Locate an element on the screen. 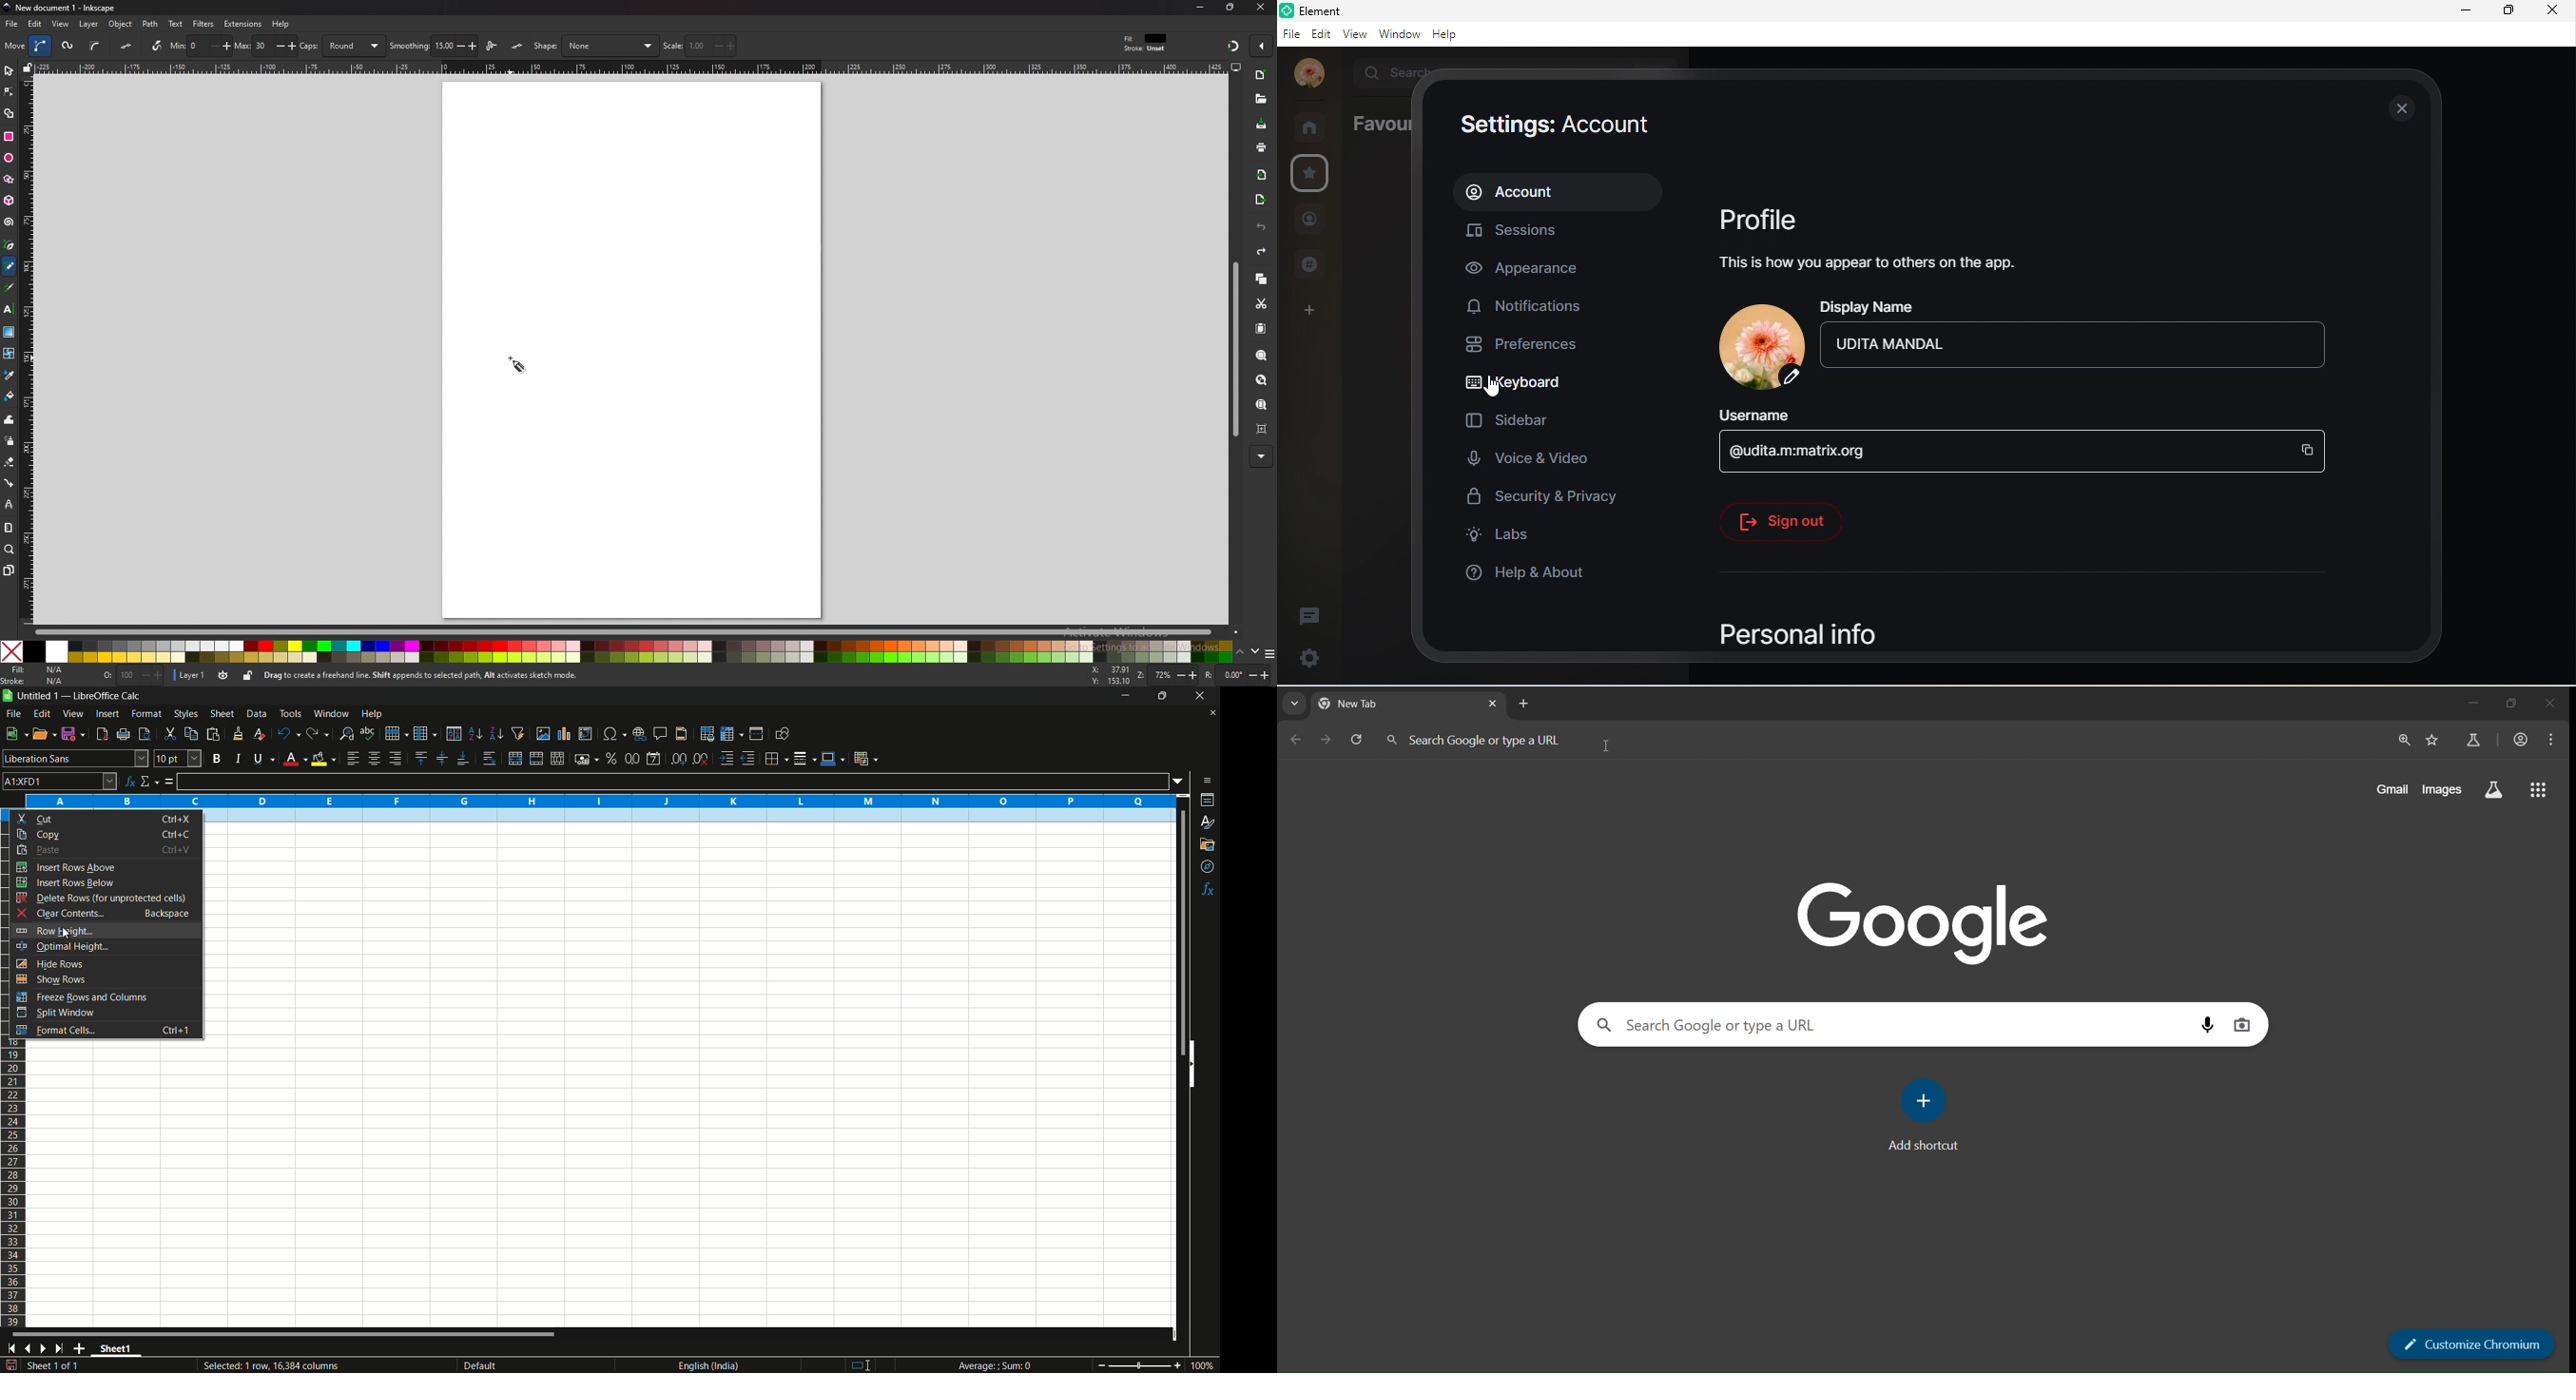  save is located at coordinates (1262, 125).